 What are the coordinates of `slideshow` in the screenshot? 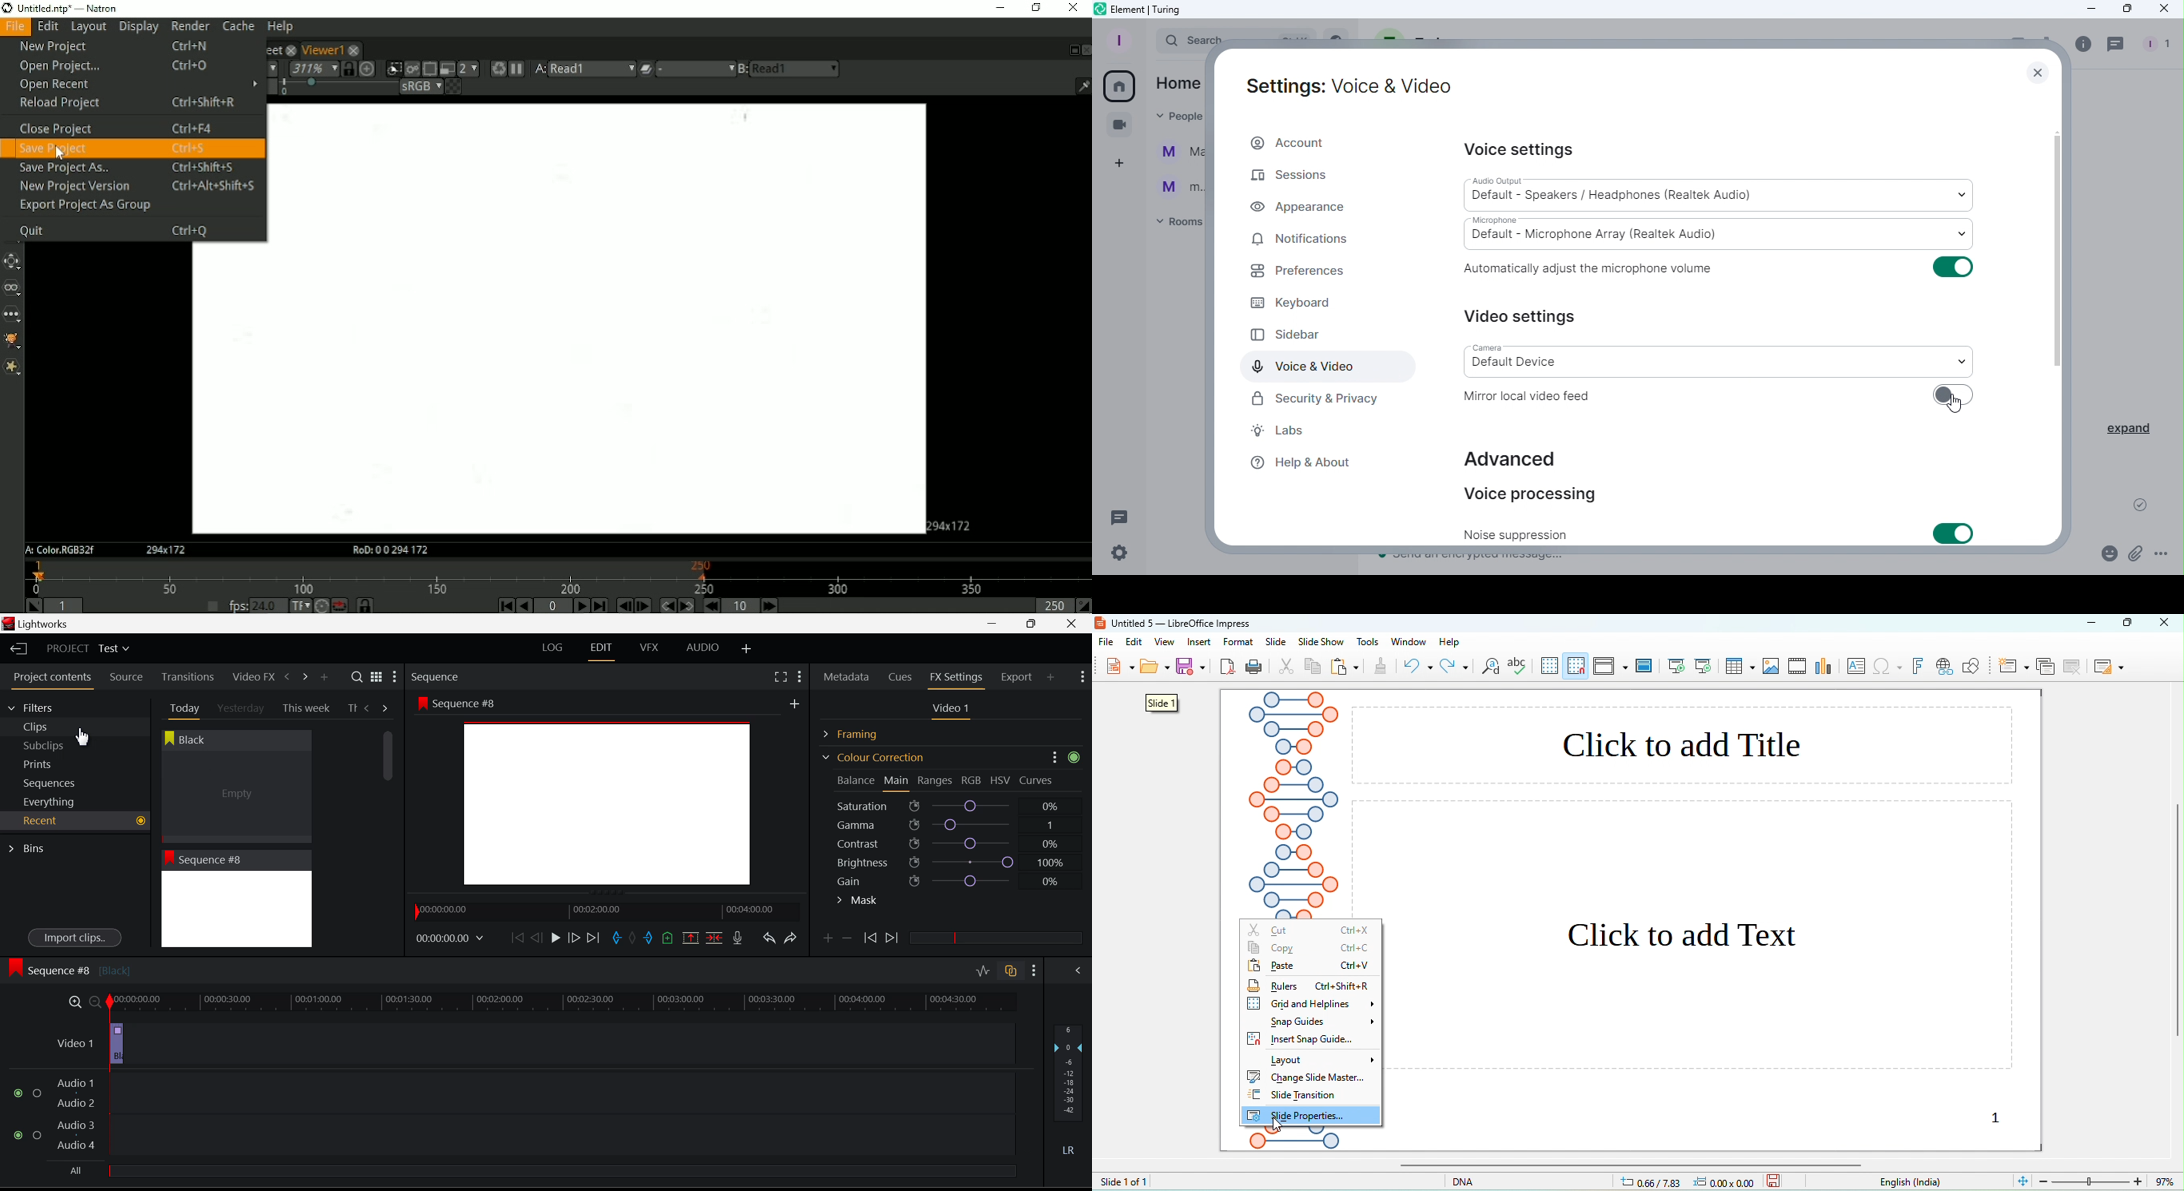 It's located at (1320, 643).